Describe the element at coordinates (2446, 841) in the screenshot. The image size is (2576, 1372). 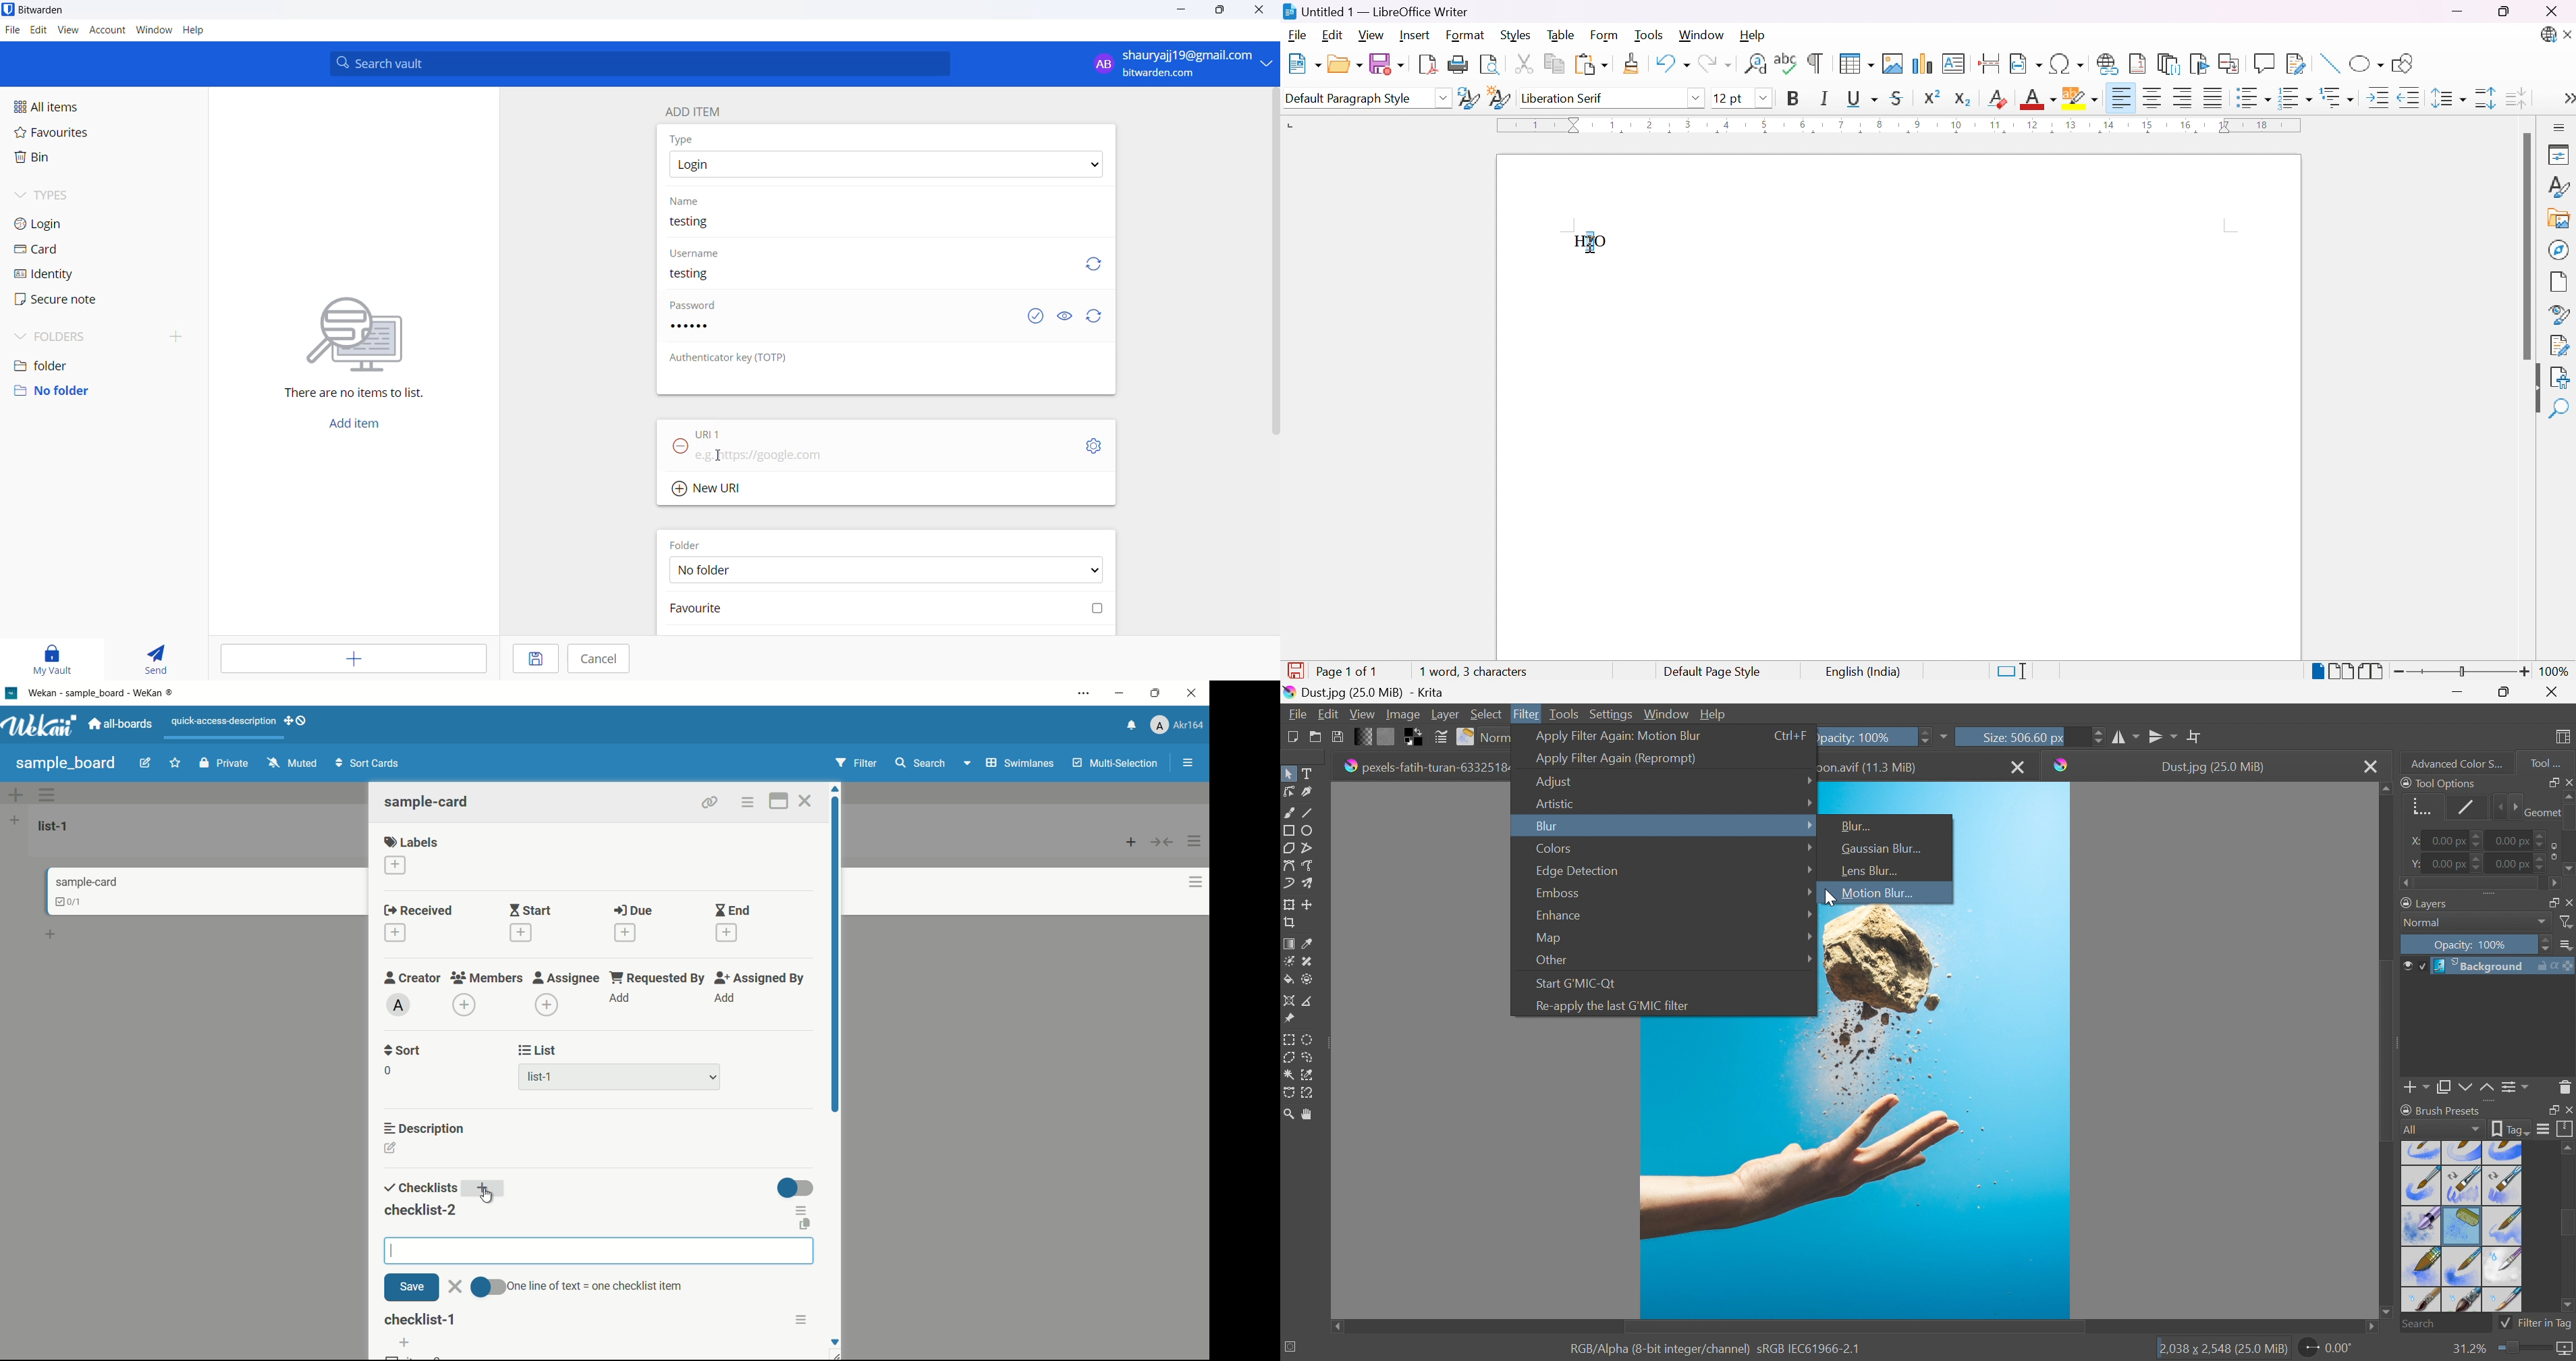
I see `0.00 px` at that location.